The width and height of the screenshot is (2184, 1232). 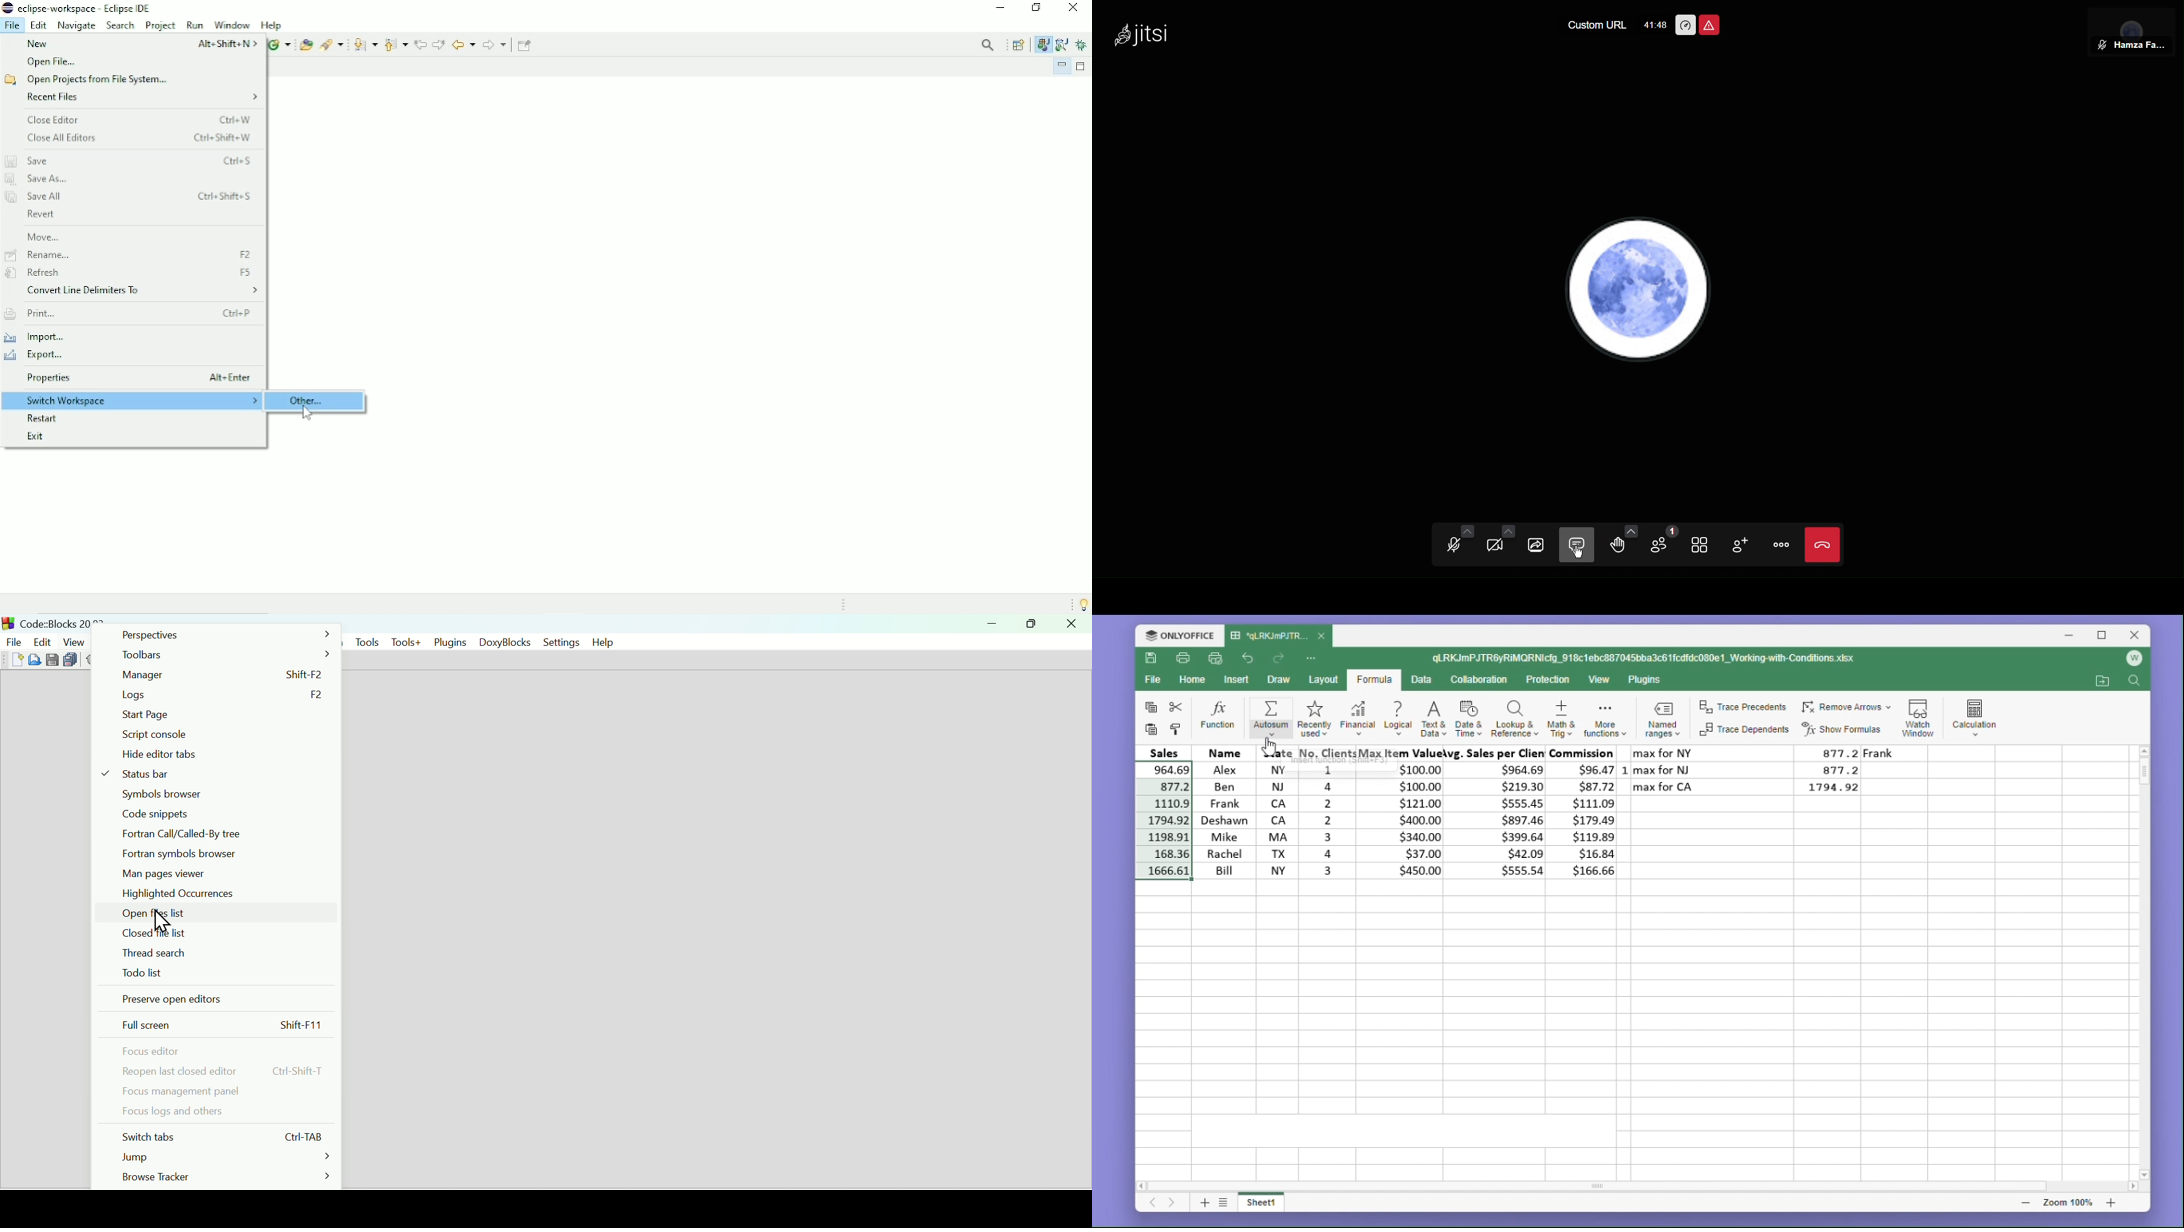 I want to click on  Settings, so click(x=556, y=642).